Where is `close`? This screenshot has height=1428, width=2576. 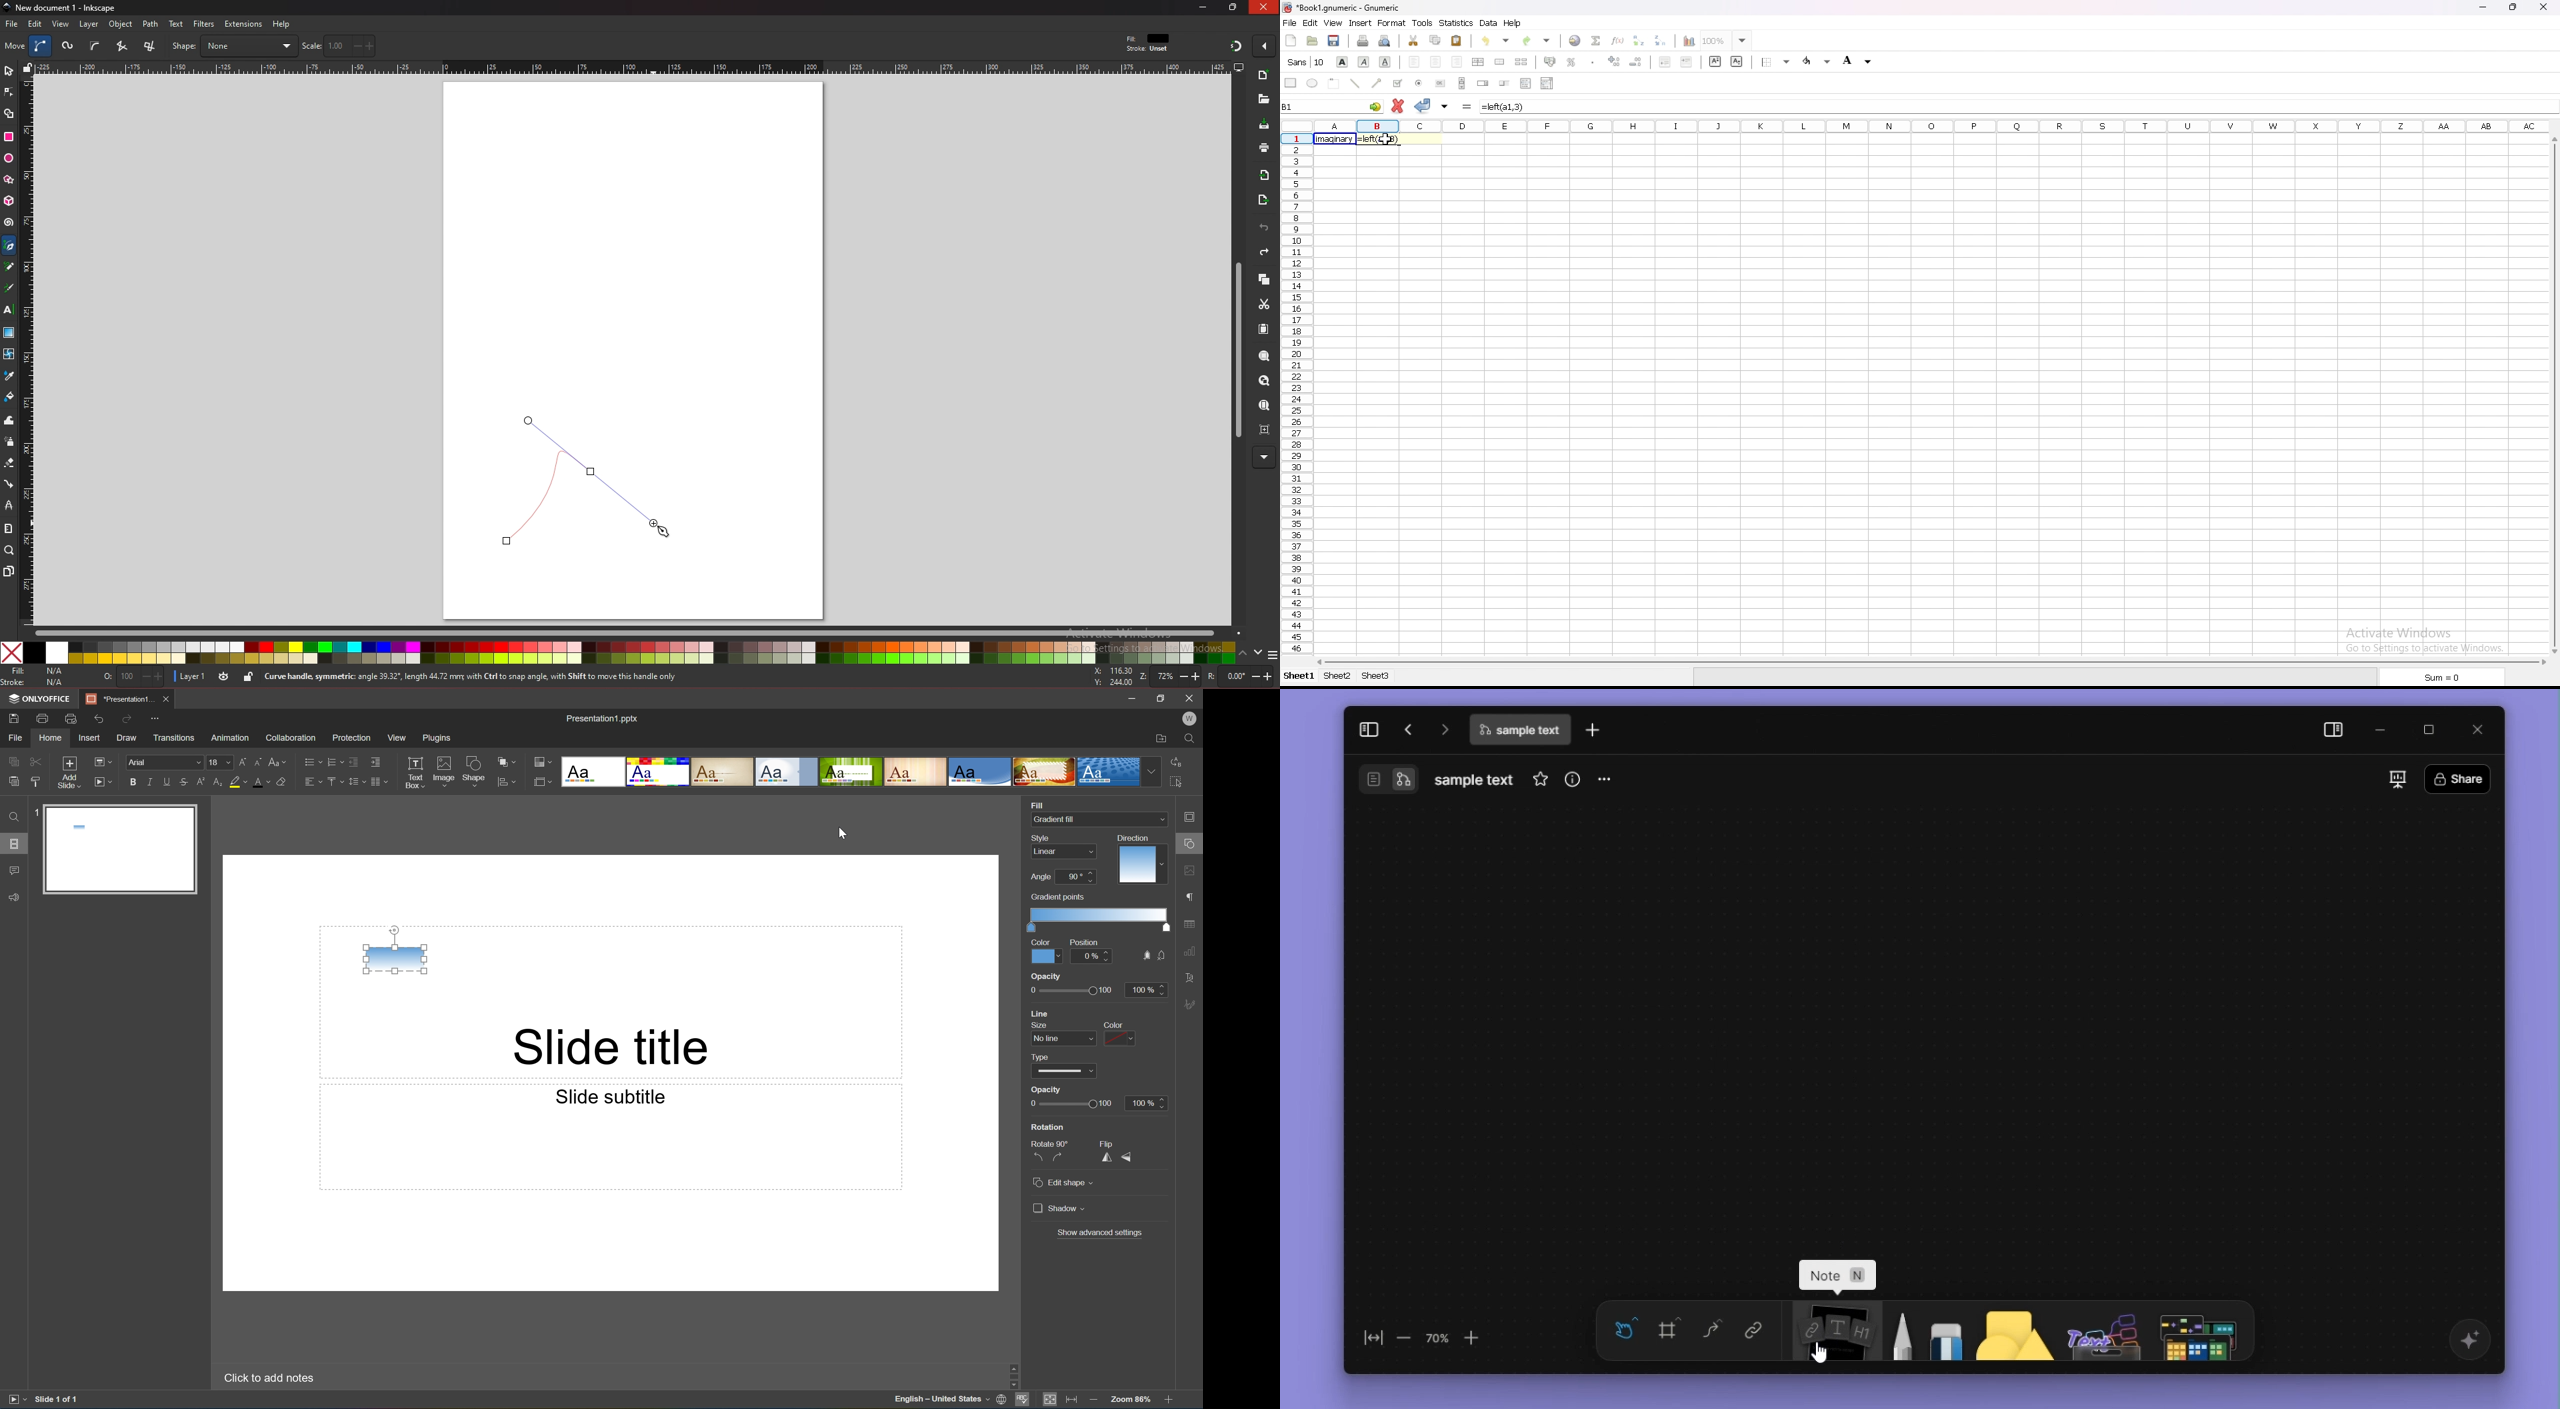 close is located at coordinates (2474, 729).